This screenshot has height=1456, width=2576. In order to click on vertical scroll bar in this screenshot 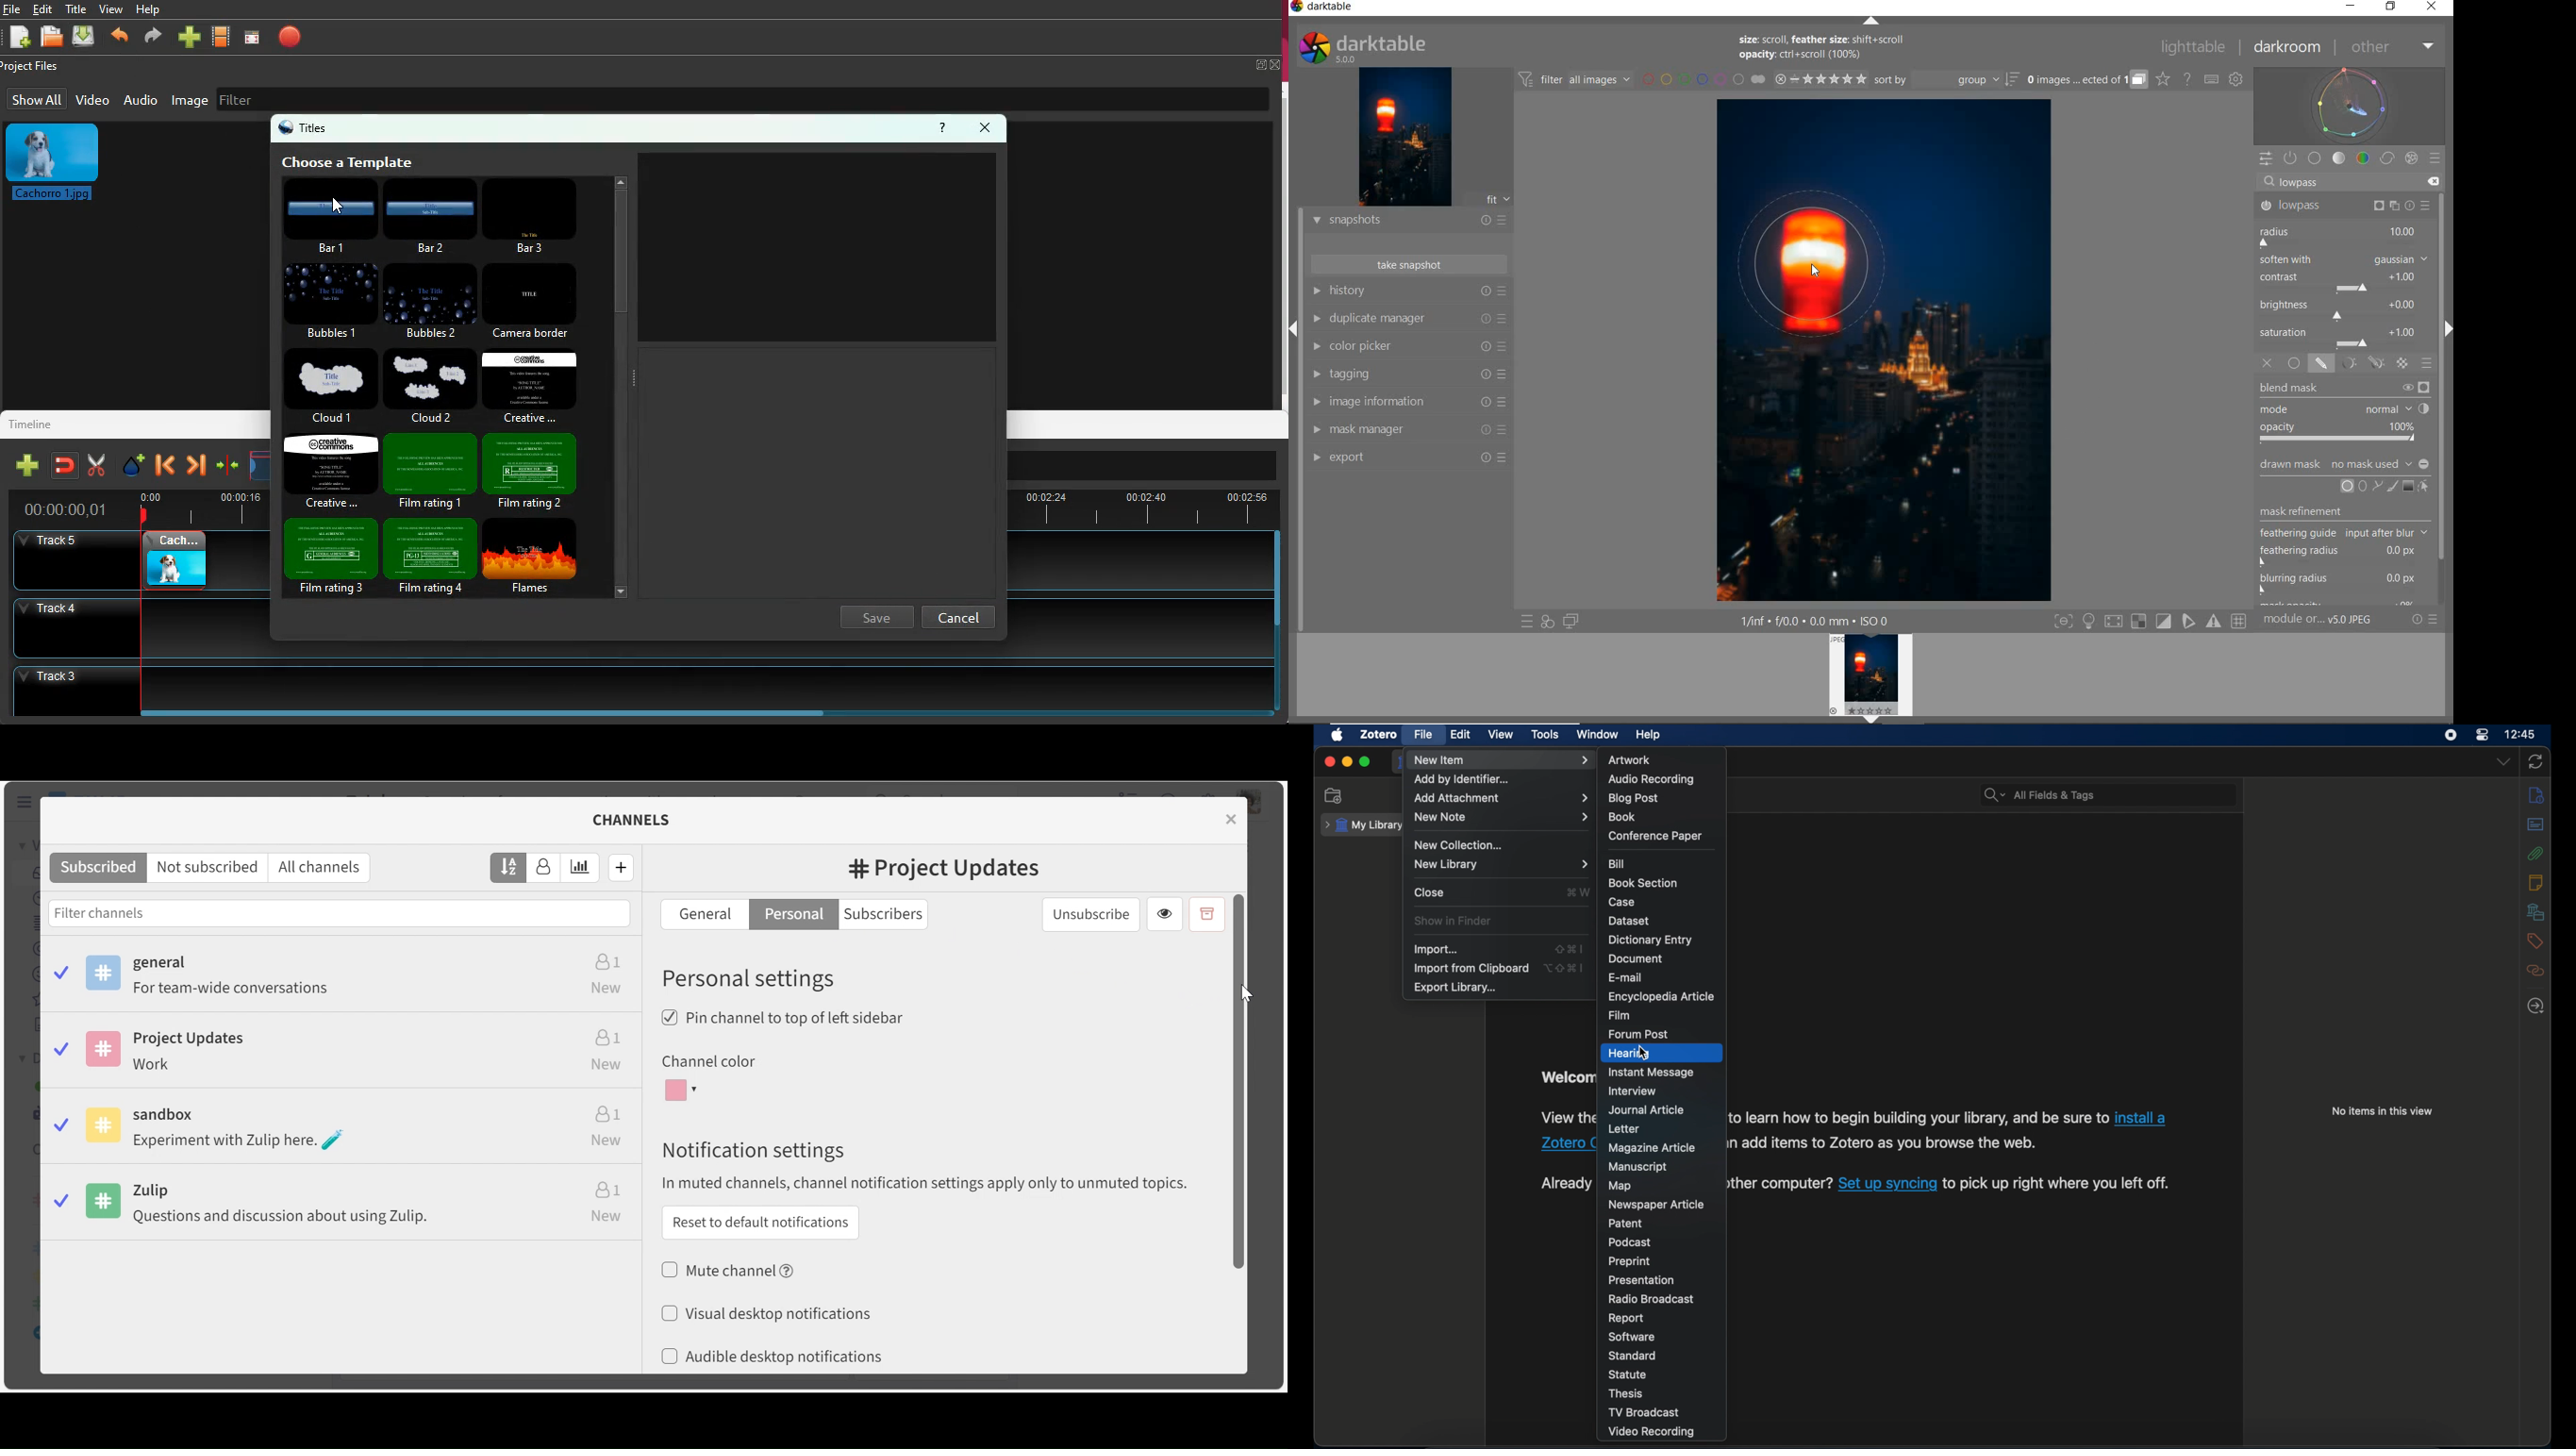, I will do `click(1280, 576)`.